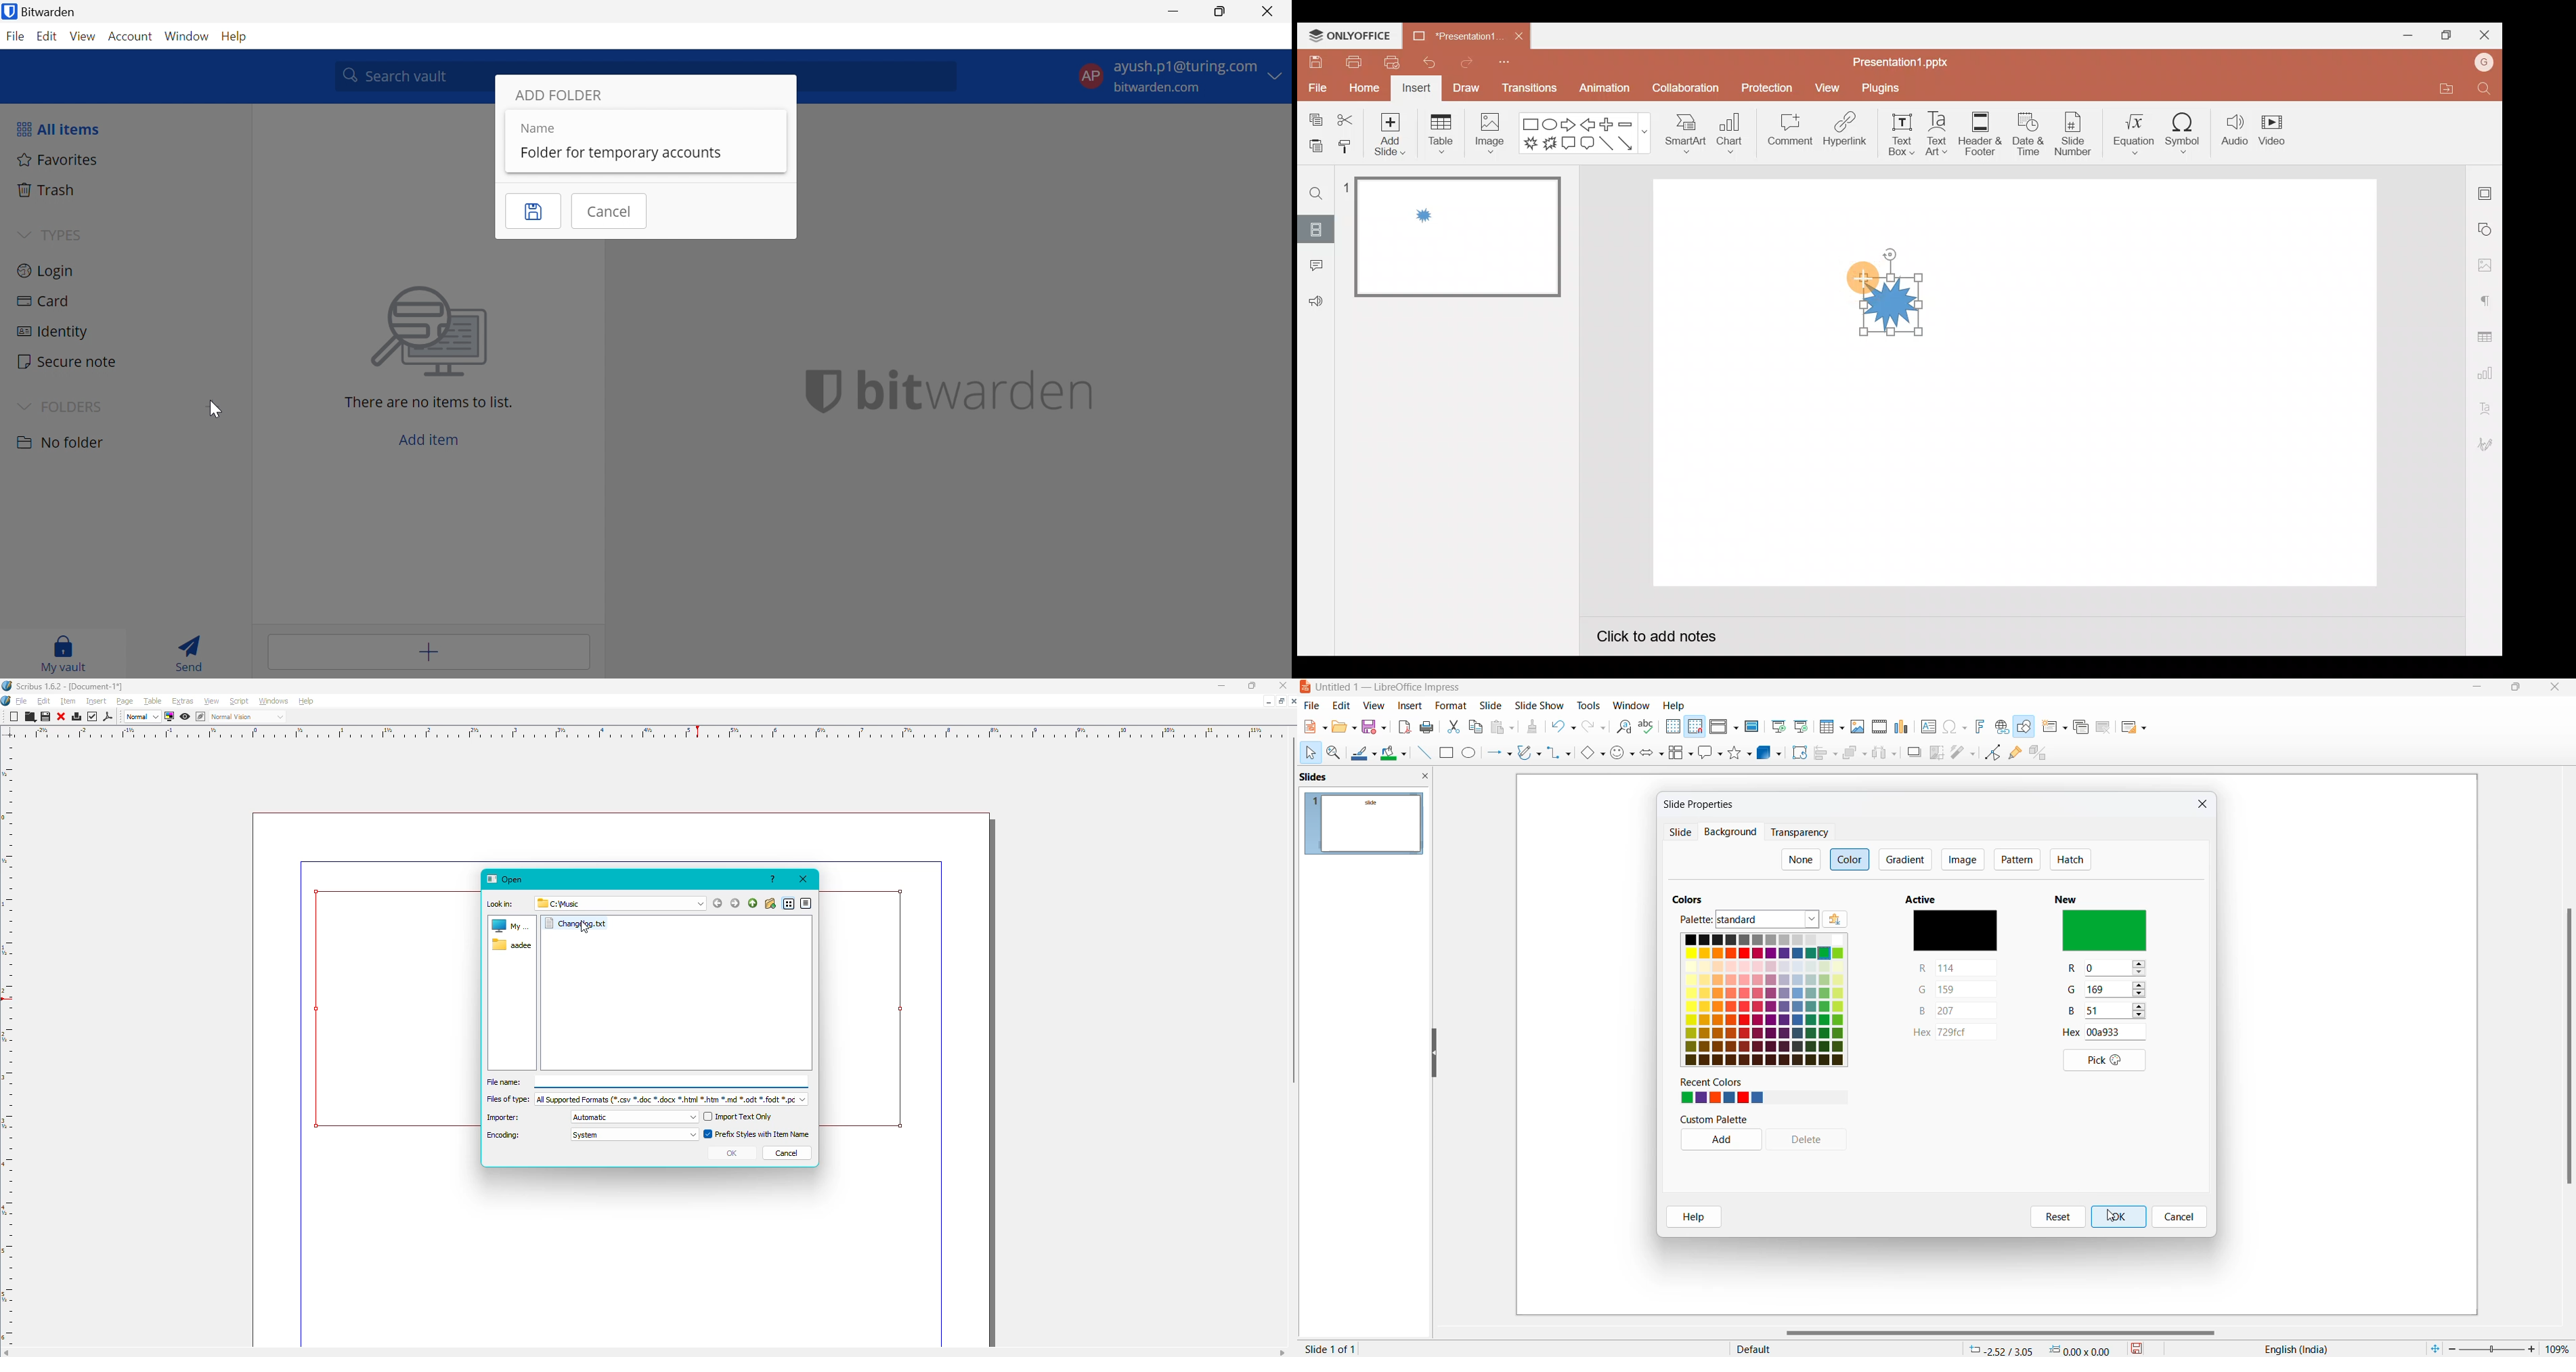  I want to click on Close, so click(1284, 687).